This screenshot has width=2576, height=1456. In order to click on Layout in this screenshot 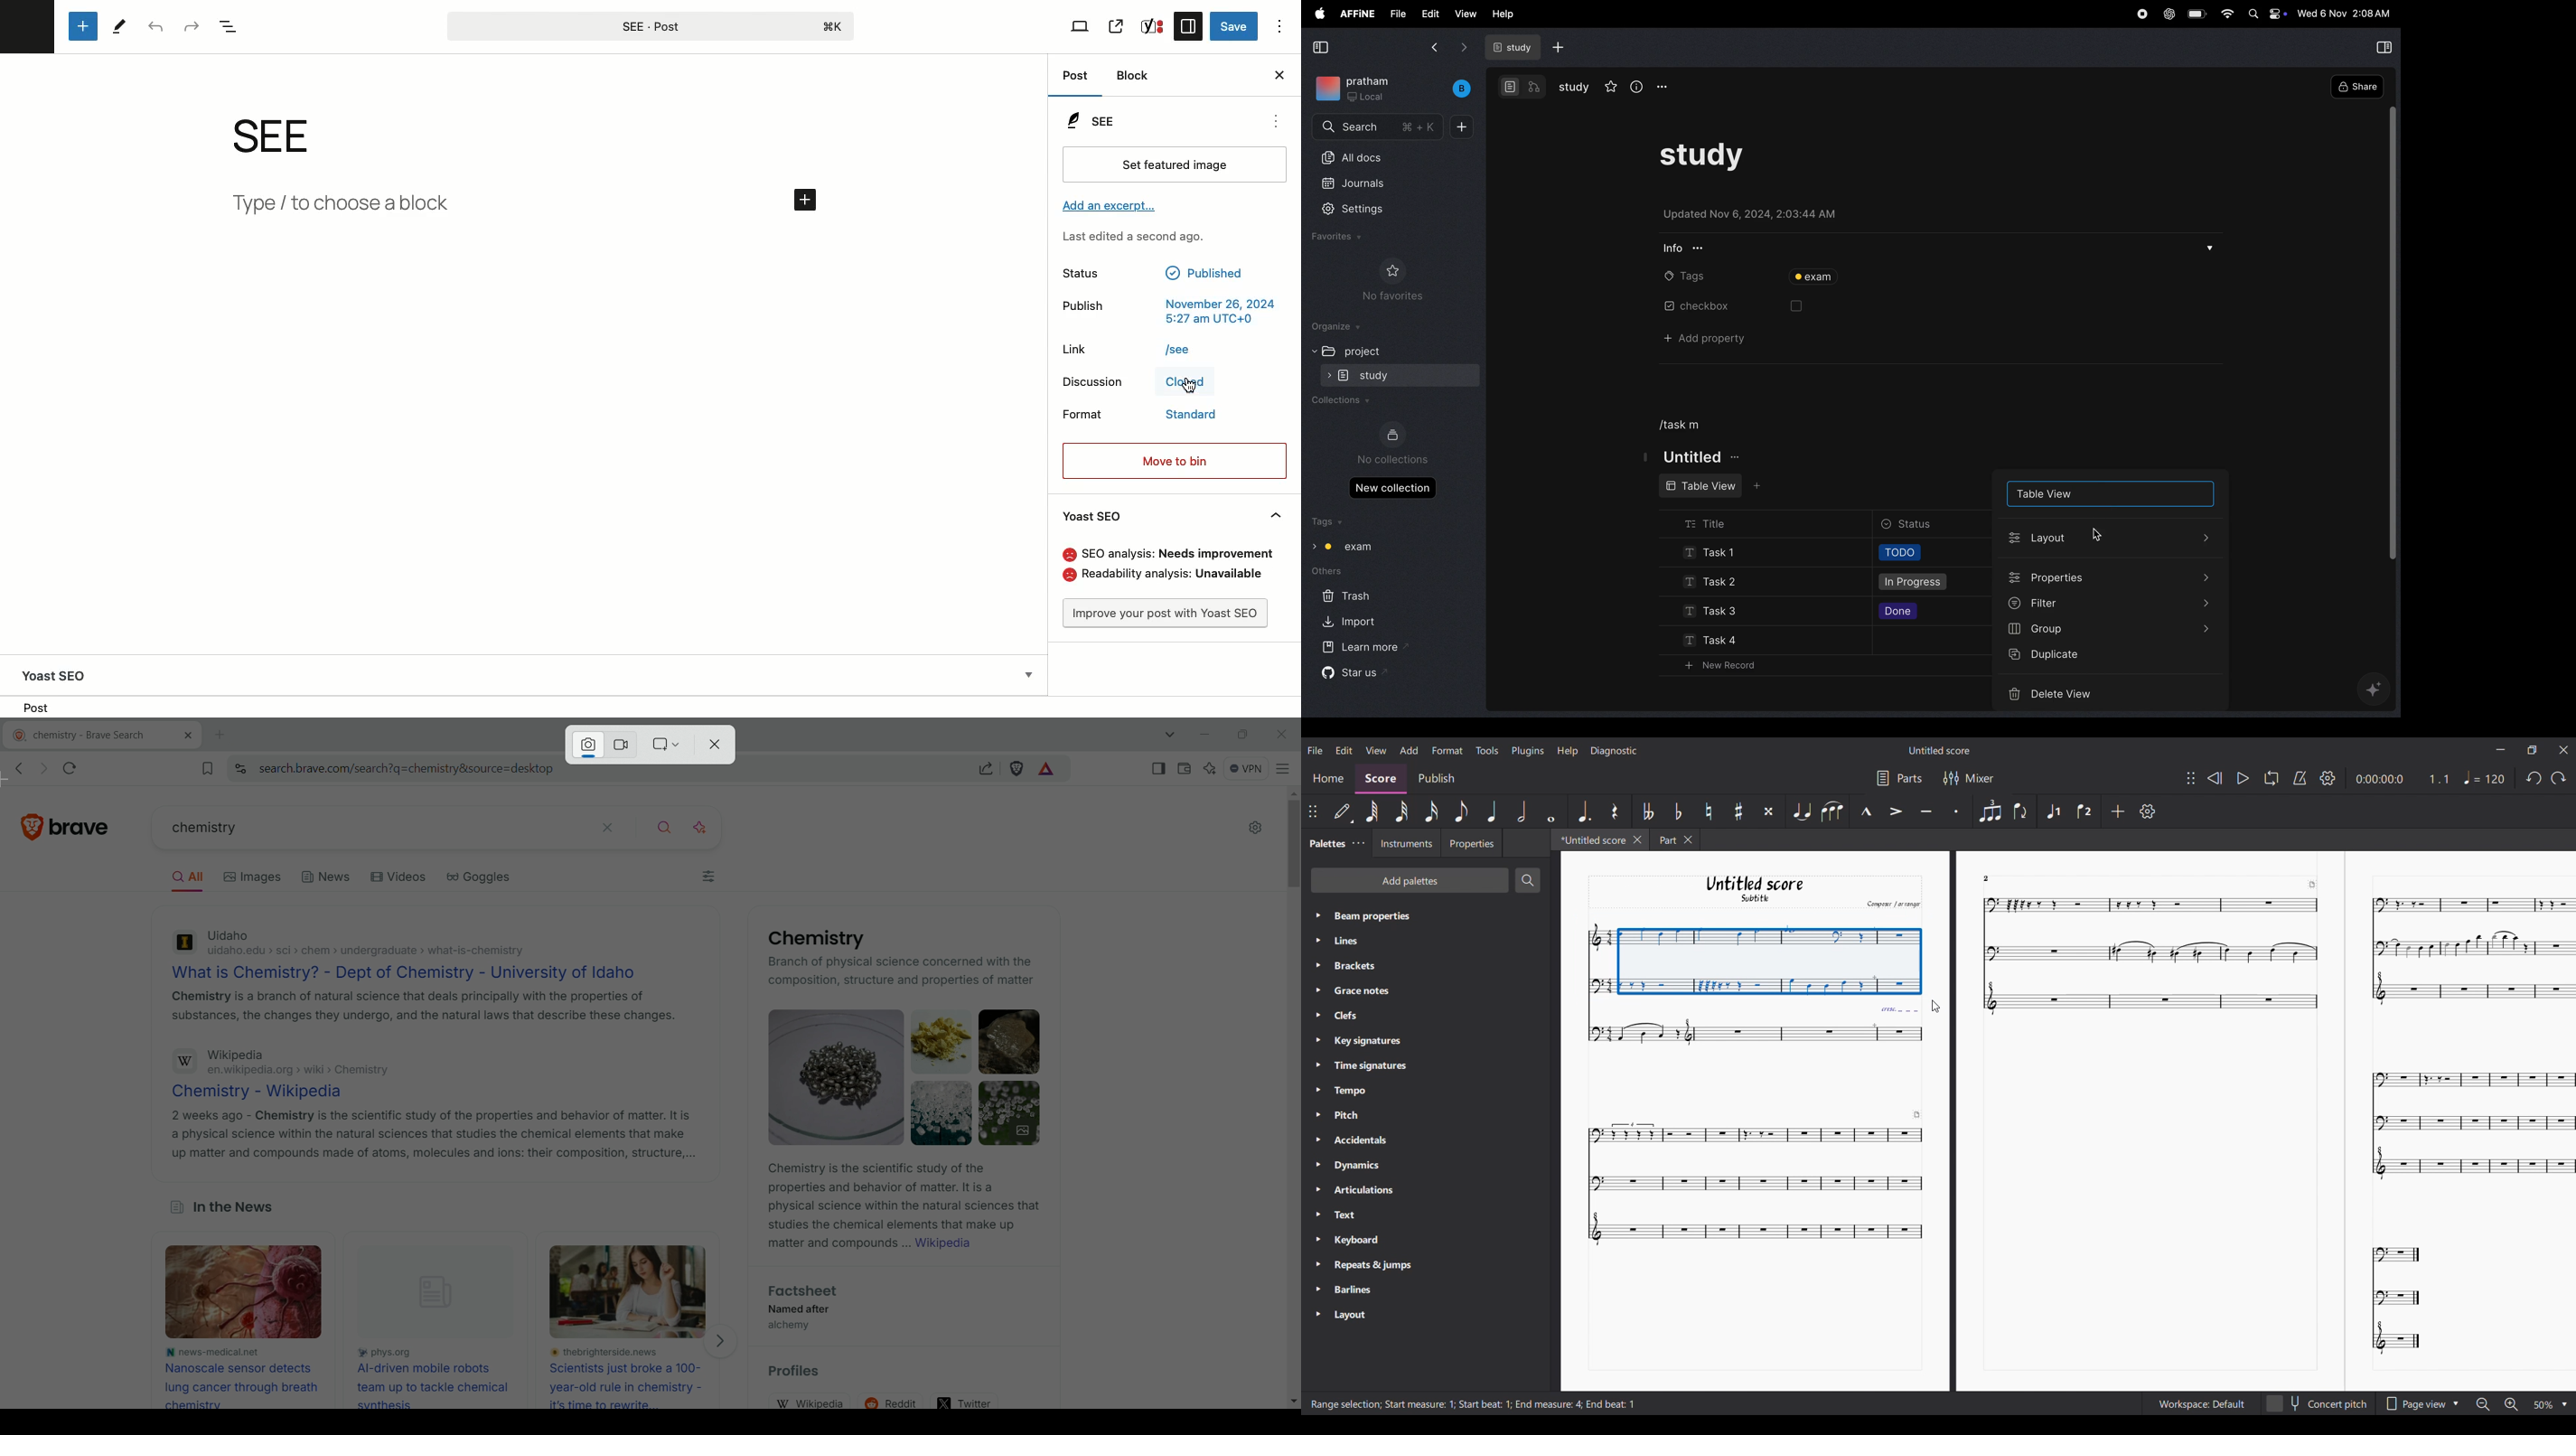, I will do `click(1354, 1315)`.